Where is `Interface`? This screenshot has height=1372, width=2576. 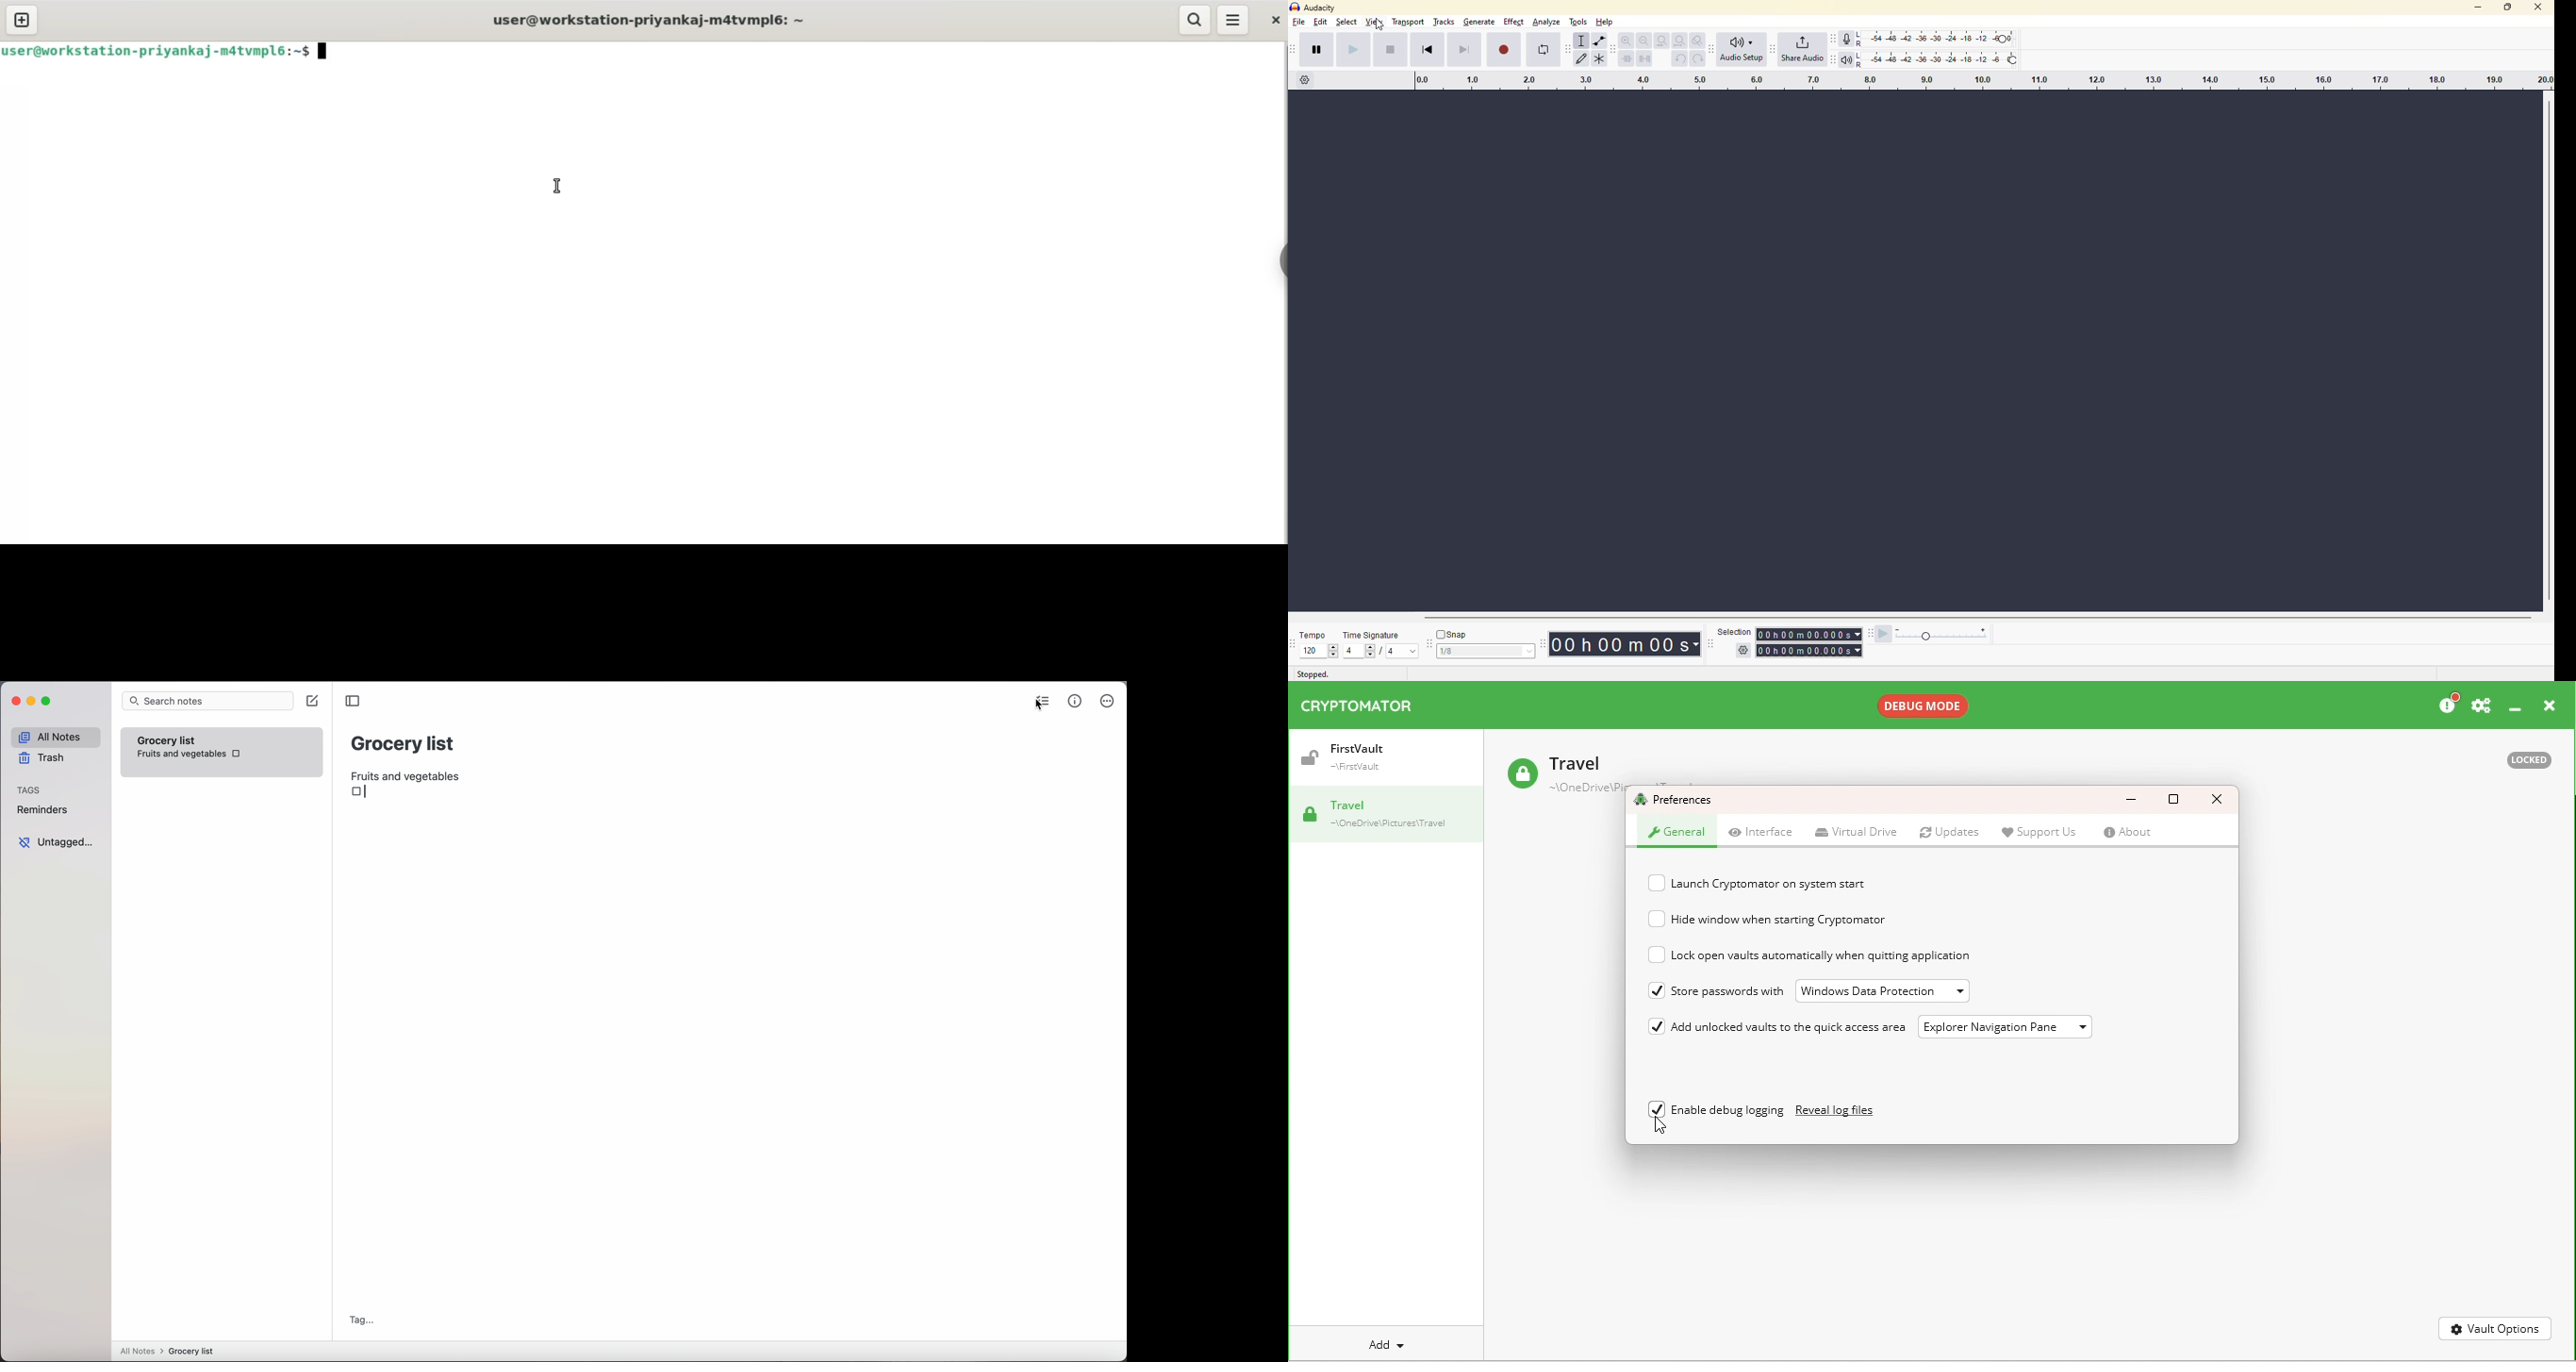 Interface is located at coordinates (1763, 833).